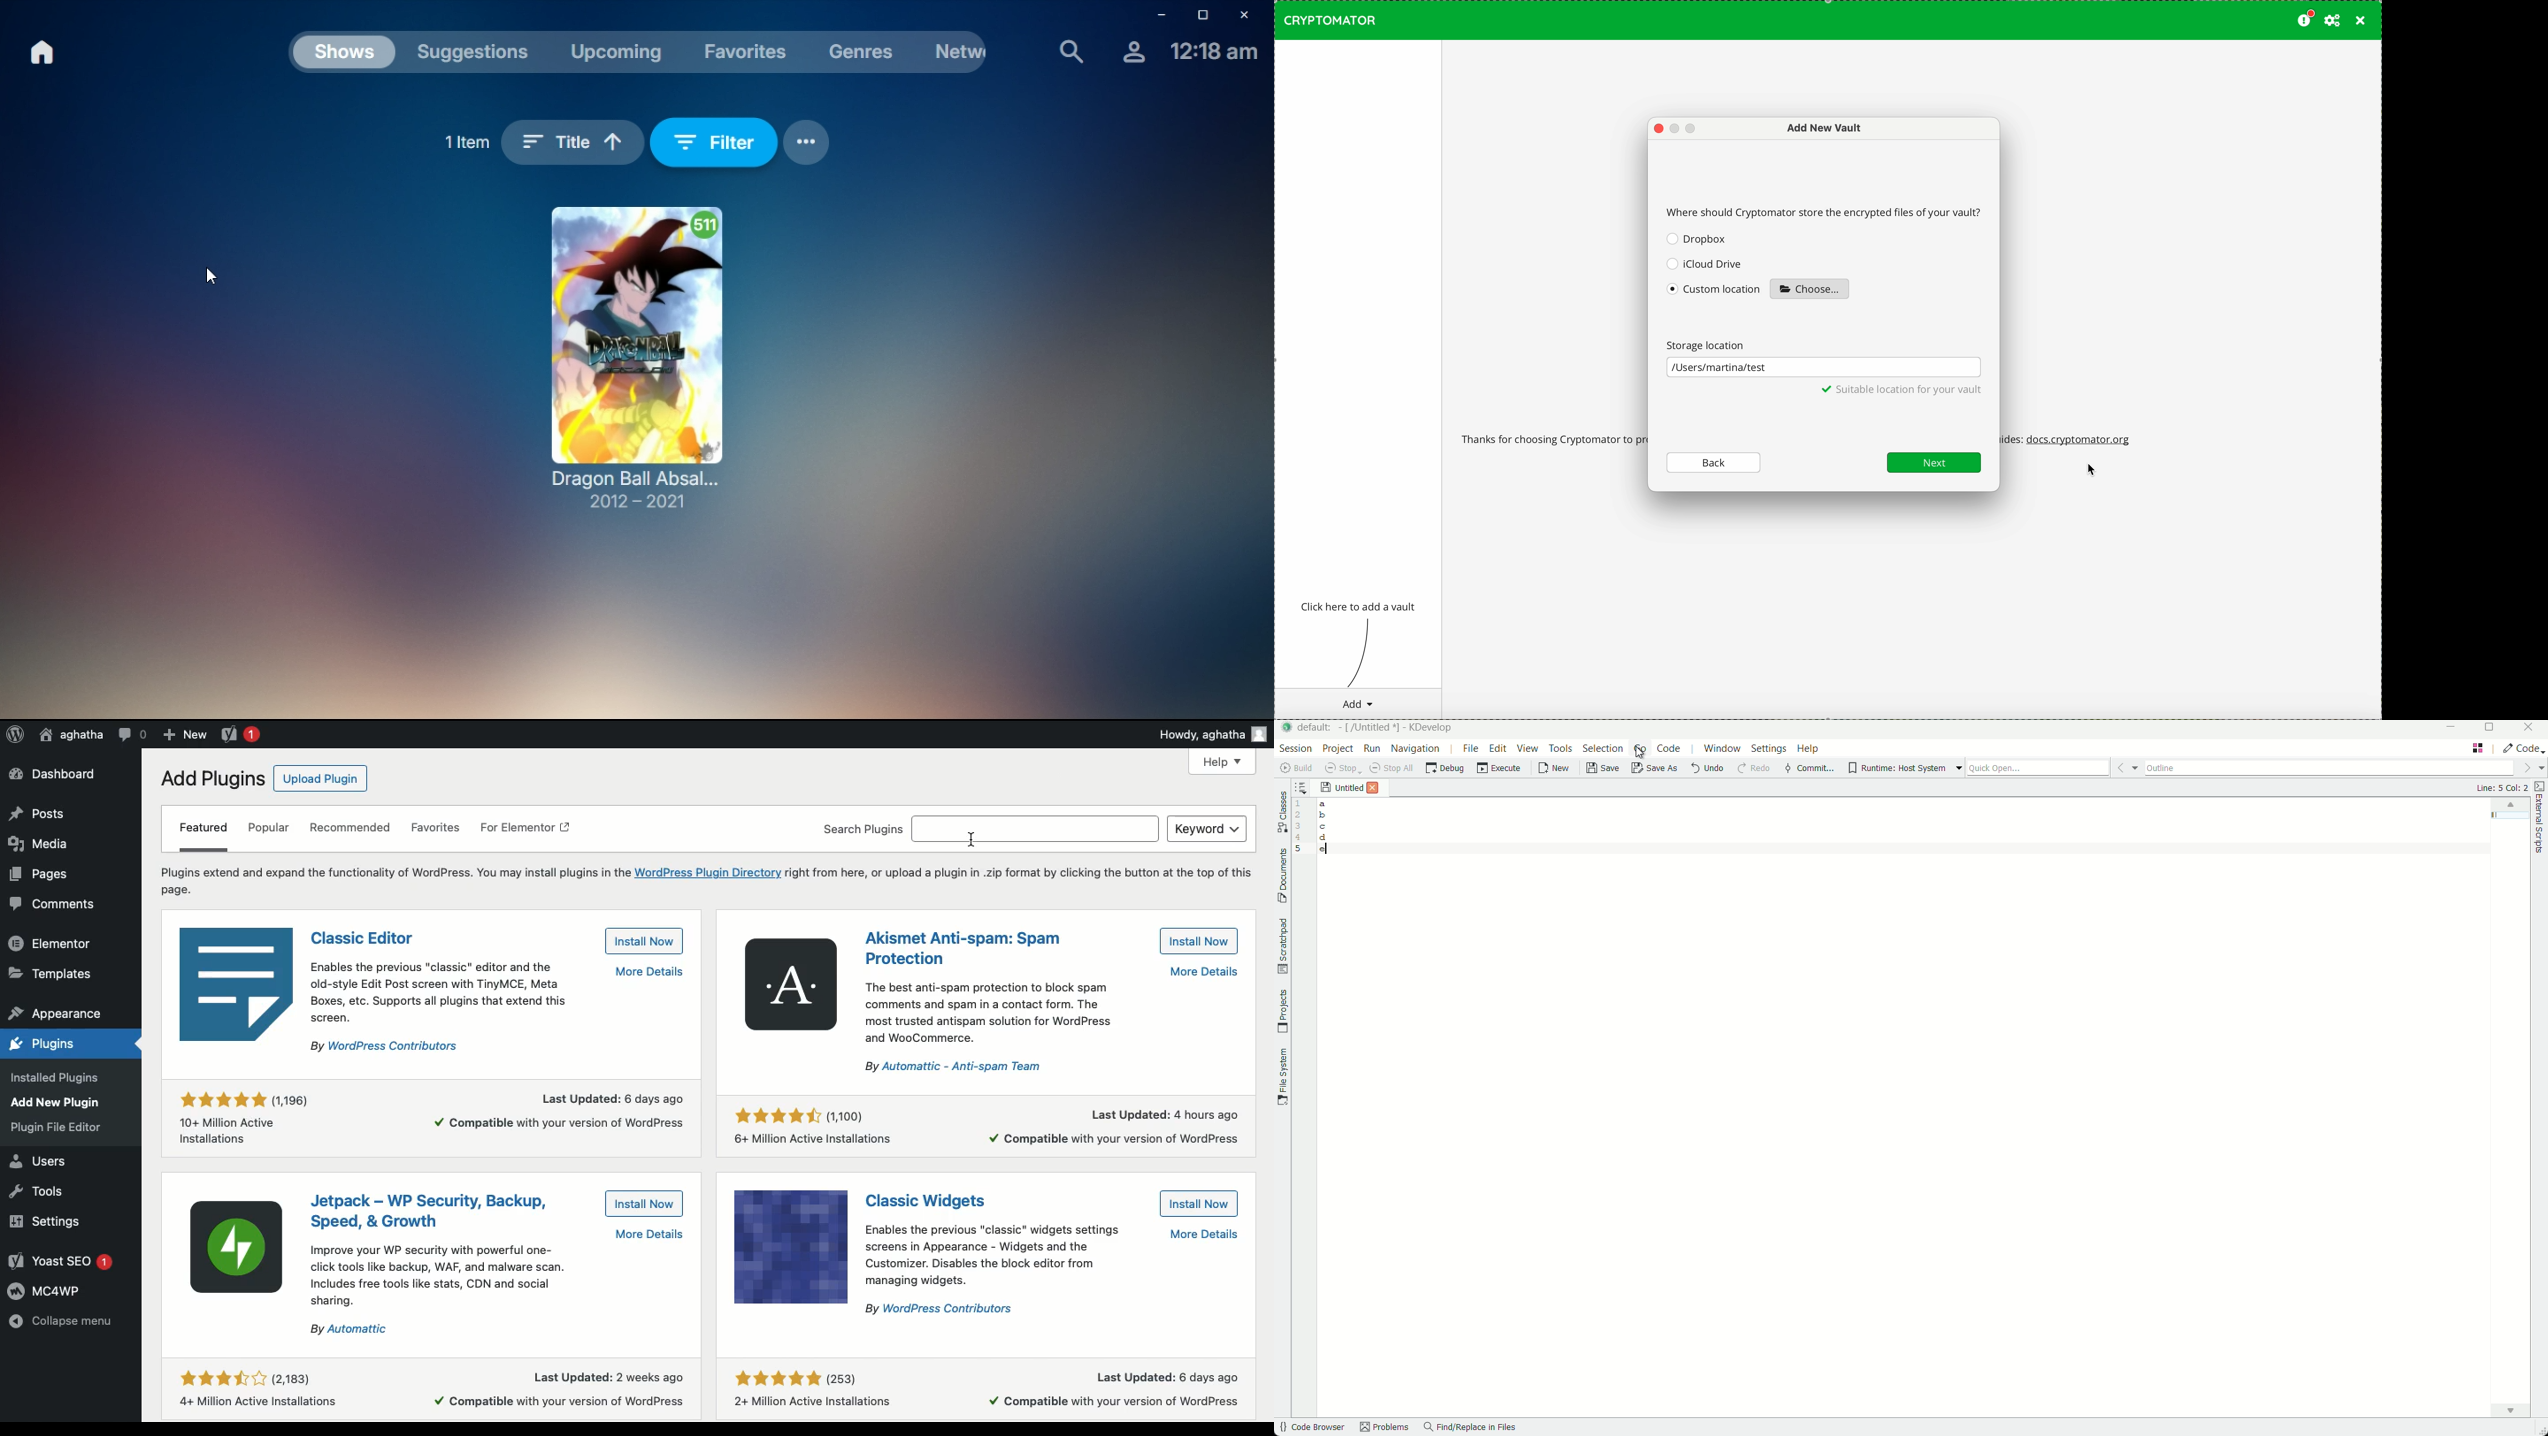  Describe the element at coordinates (53, 1223) in the screenshot. I see `Settings` at that location.